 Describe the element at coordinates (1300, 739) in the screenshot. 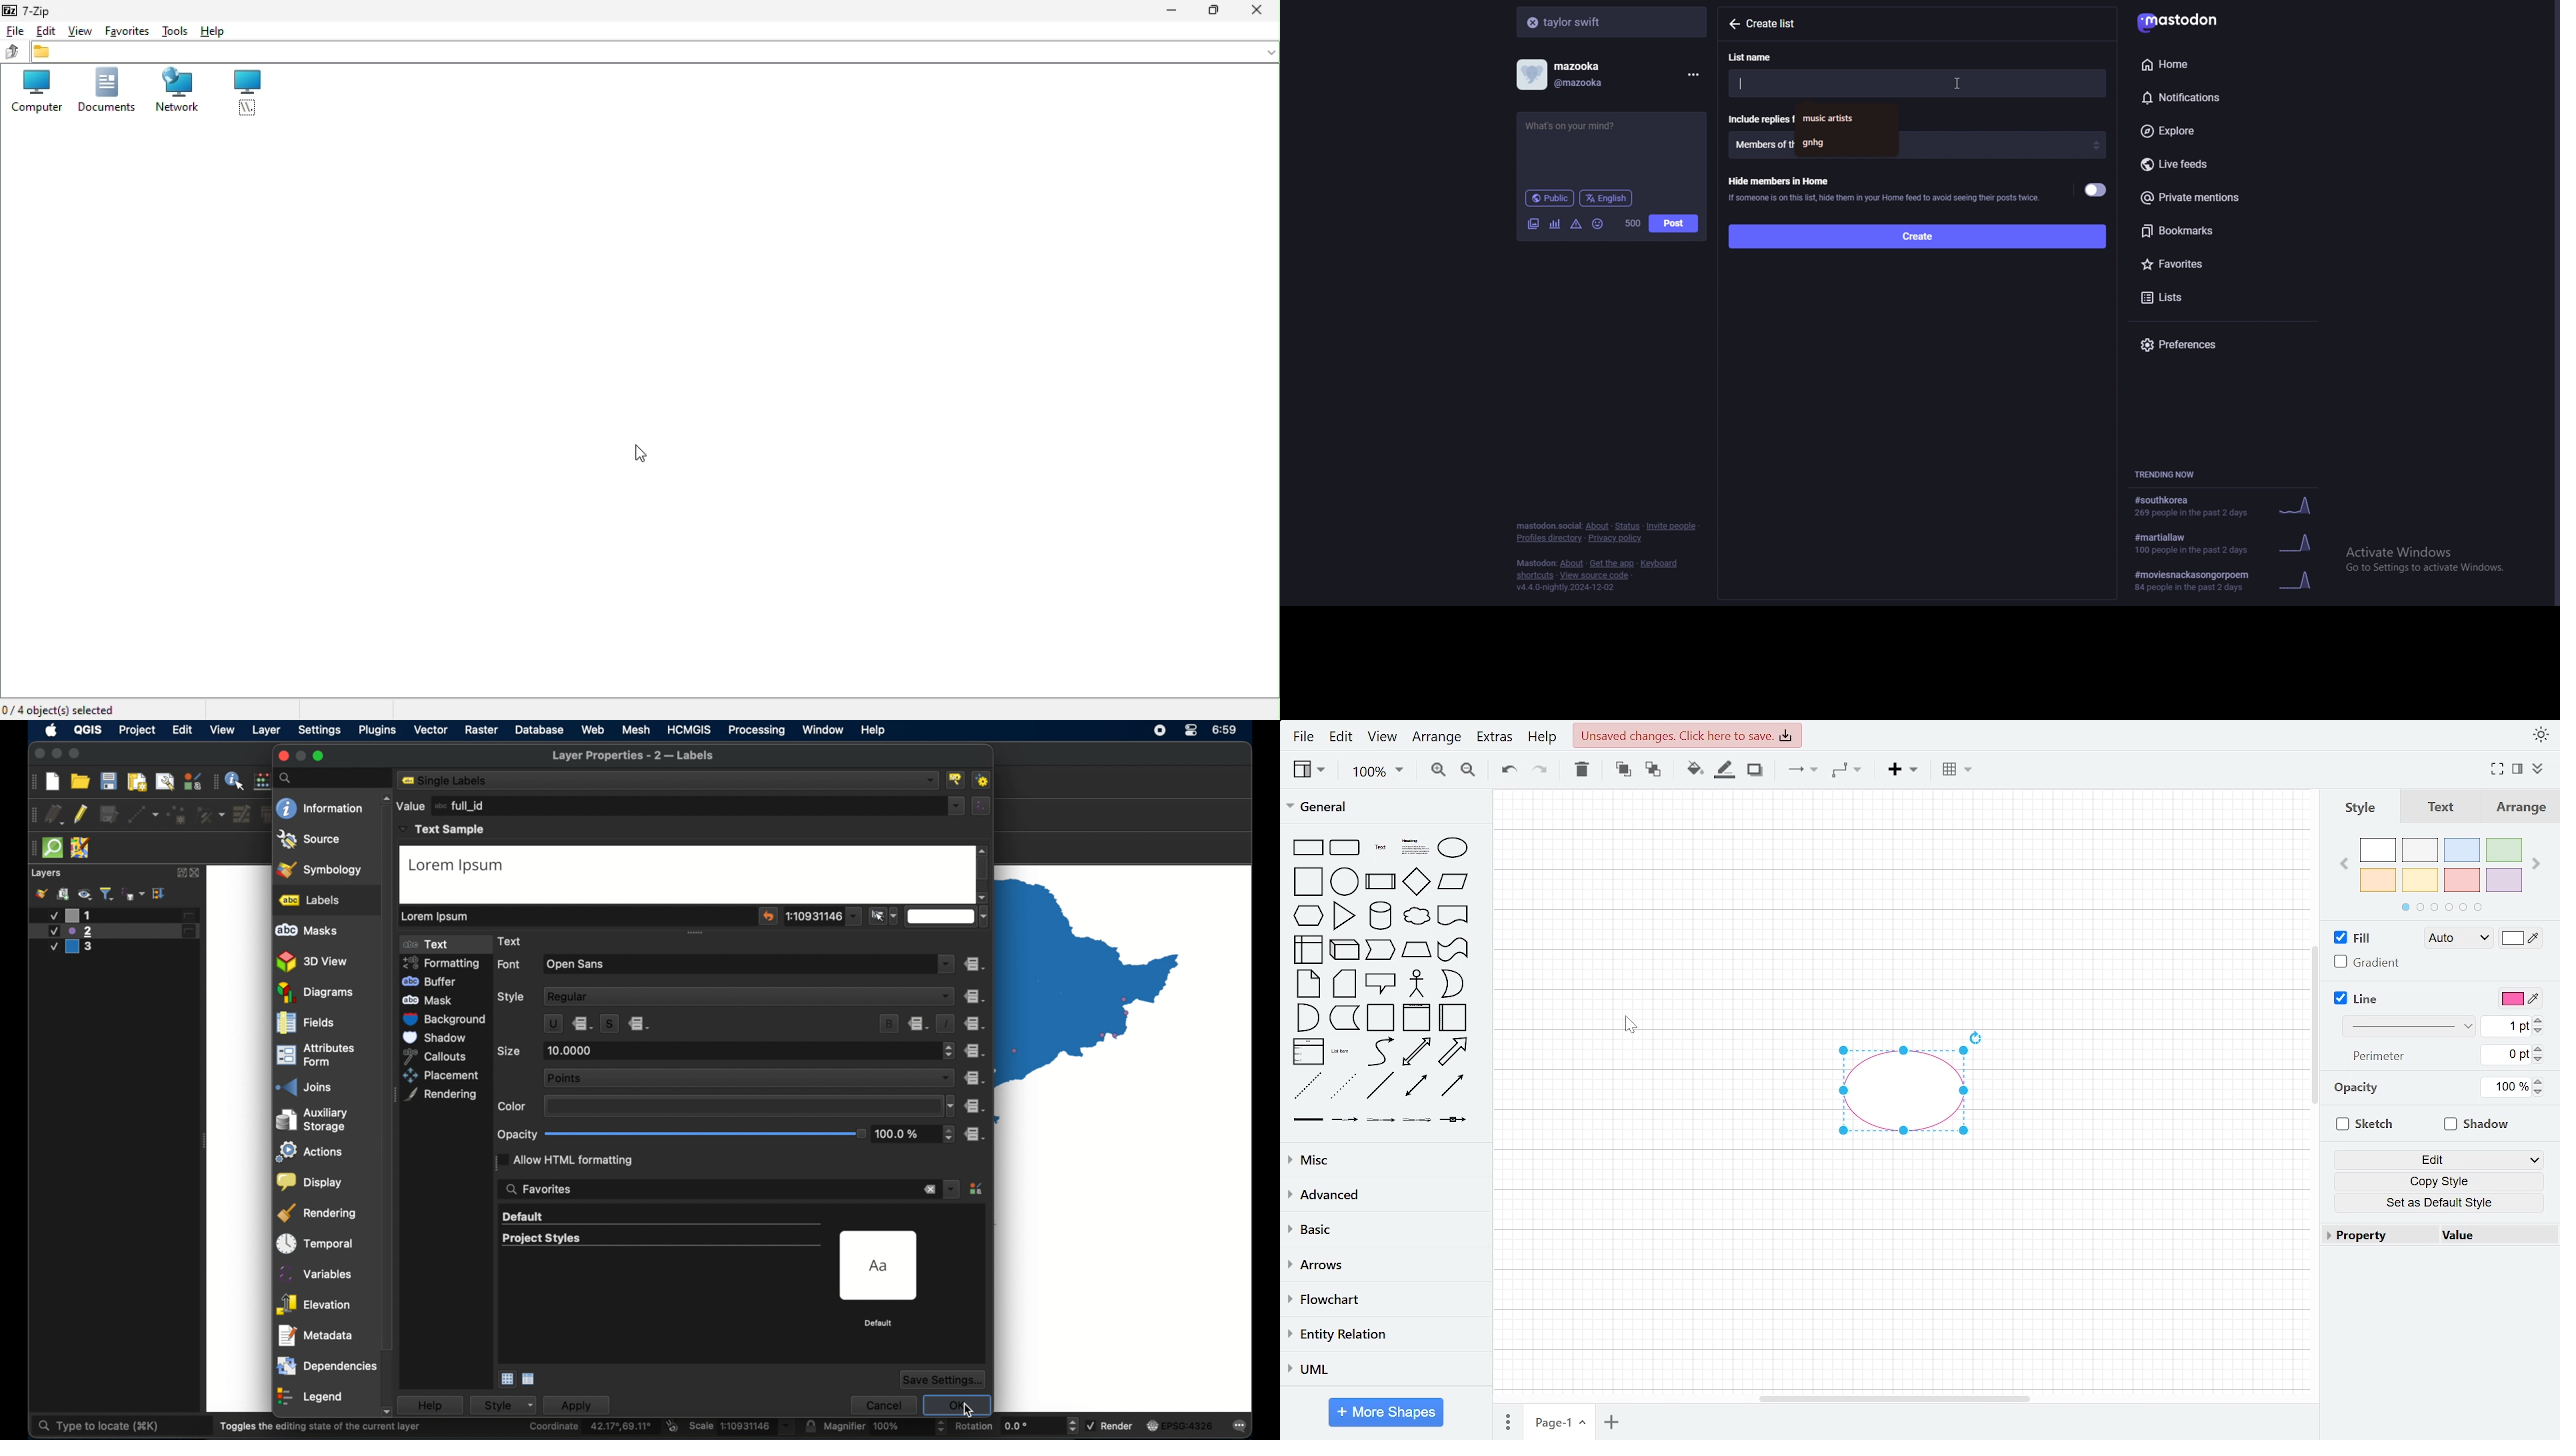

I see `fILE` at that location.